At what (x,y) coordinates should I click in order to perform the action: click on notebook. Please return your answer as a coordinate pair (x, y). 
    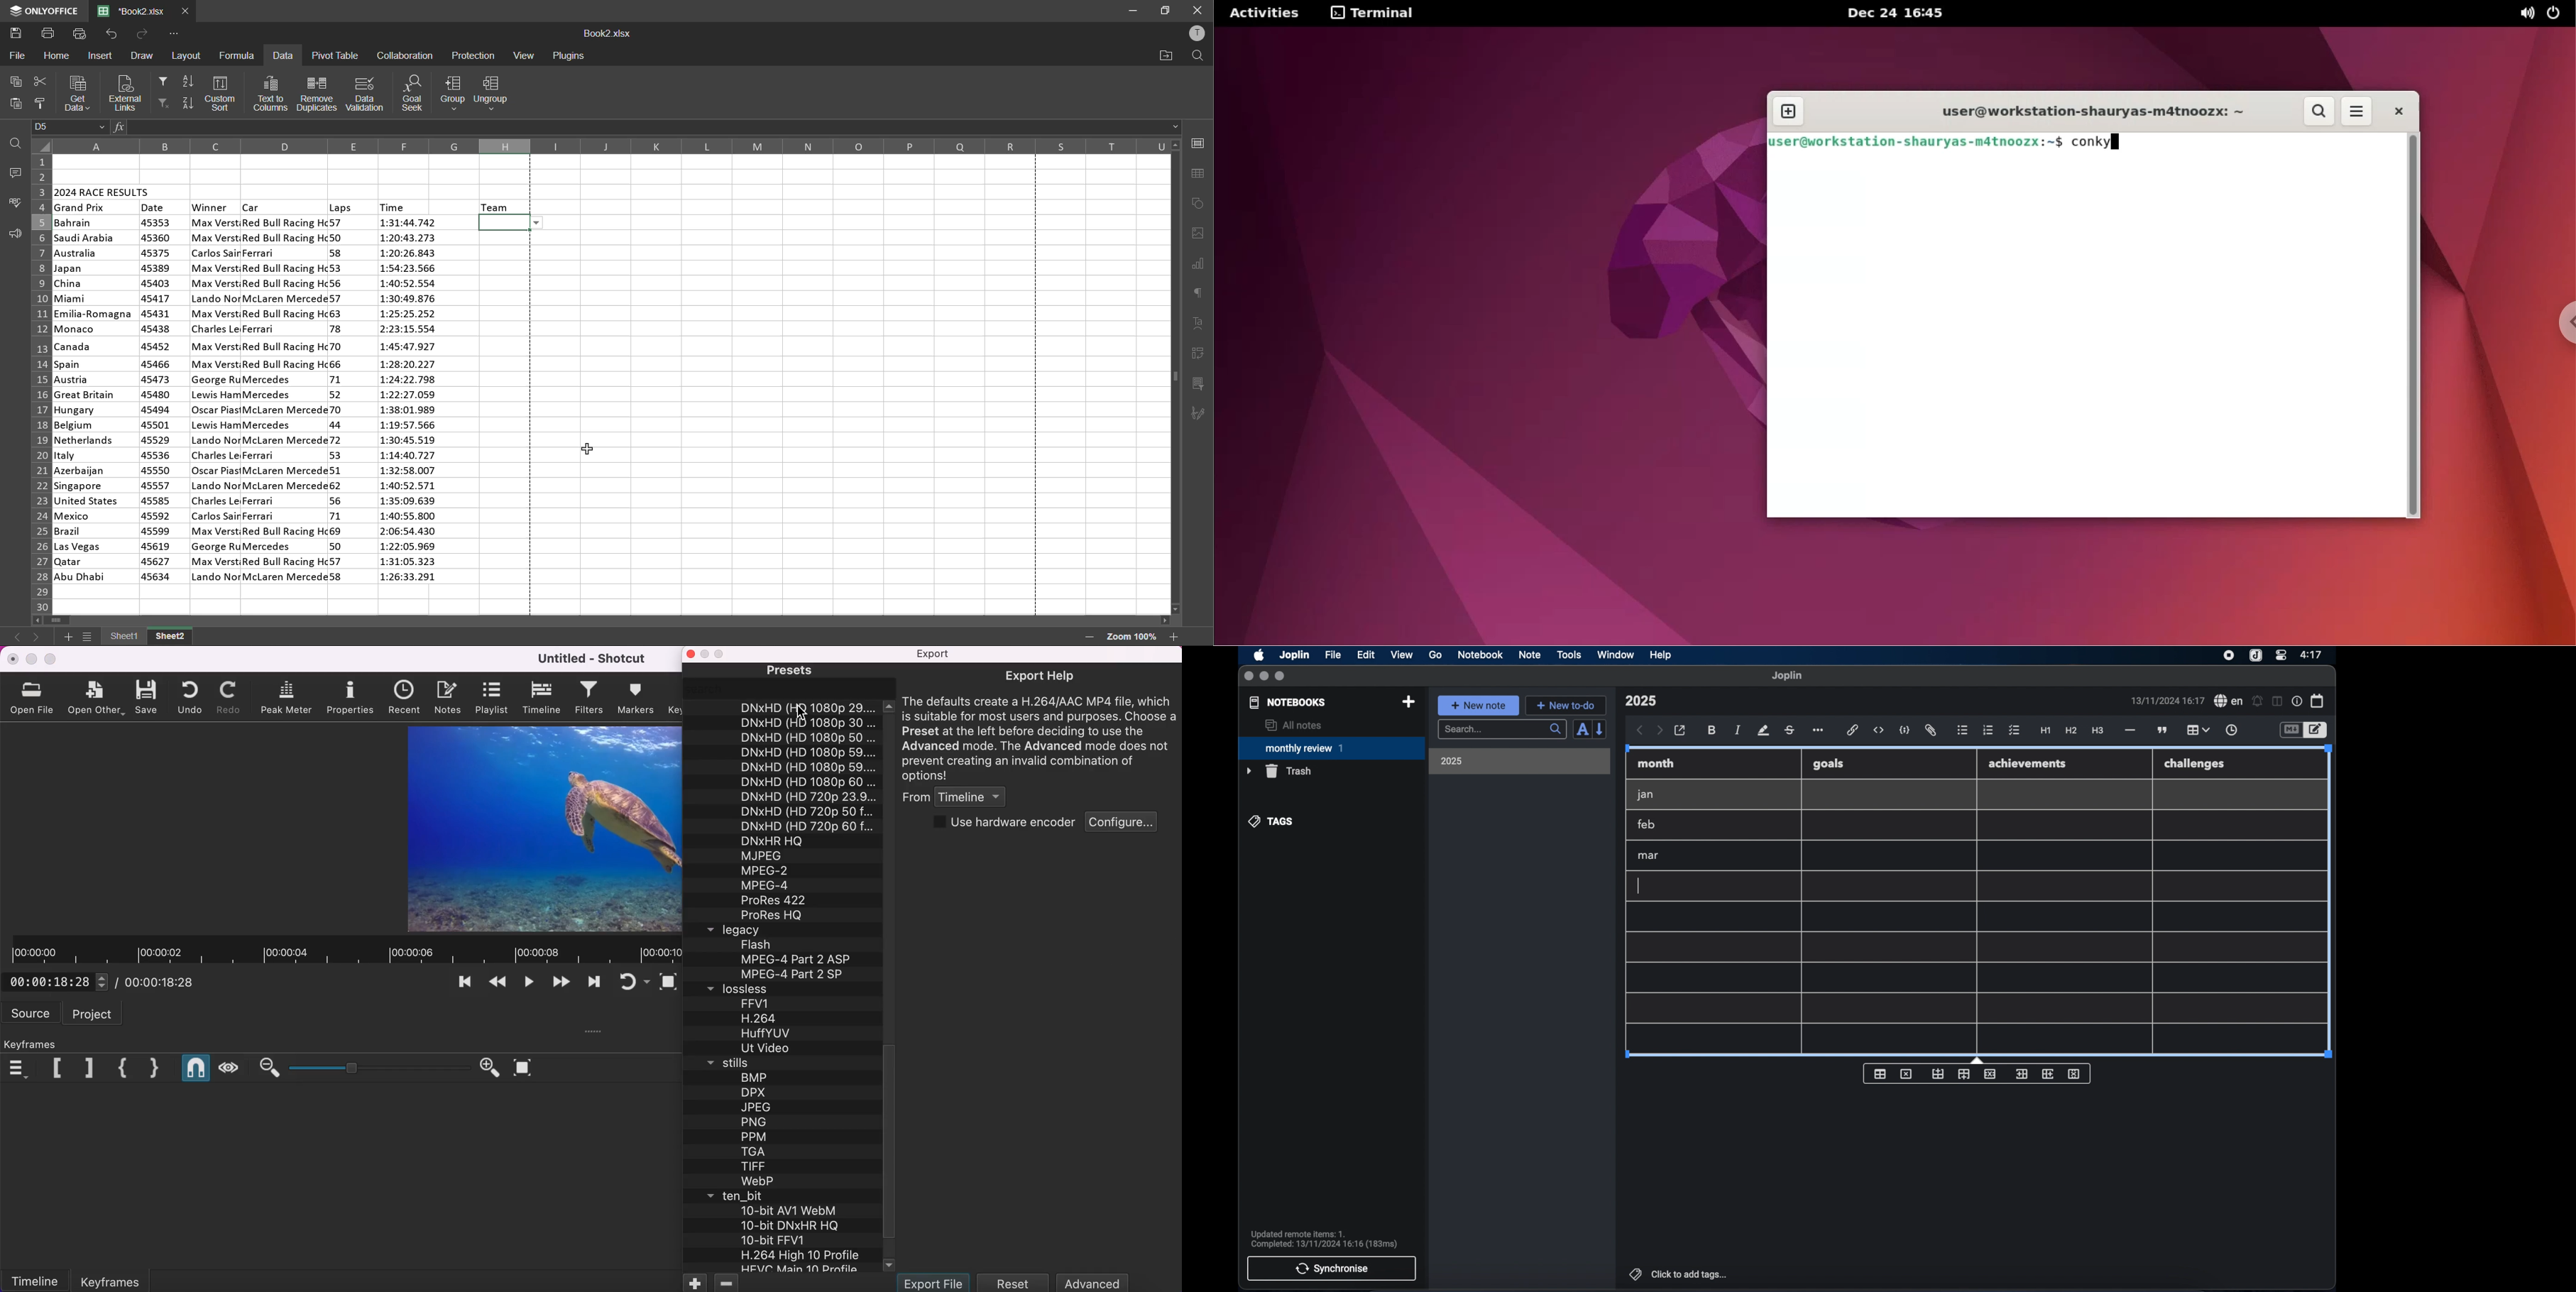
    Looking at the image, I should click on (1480, 655).